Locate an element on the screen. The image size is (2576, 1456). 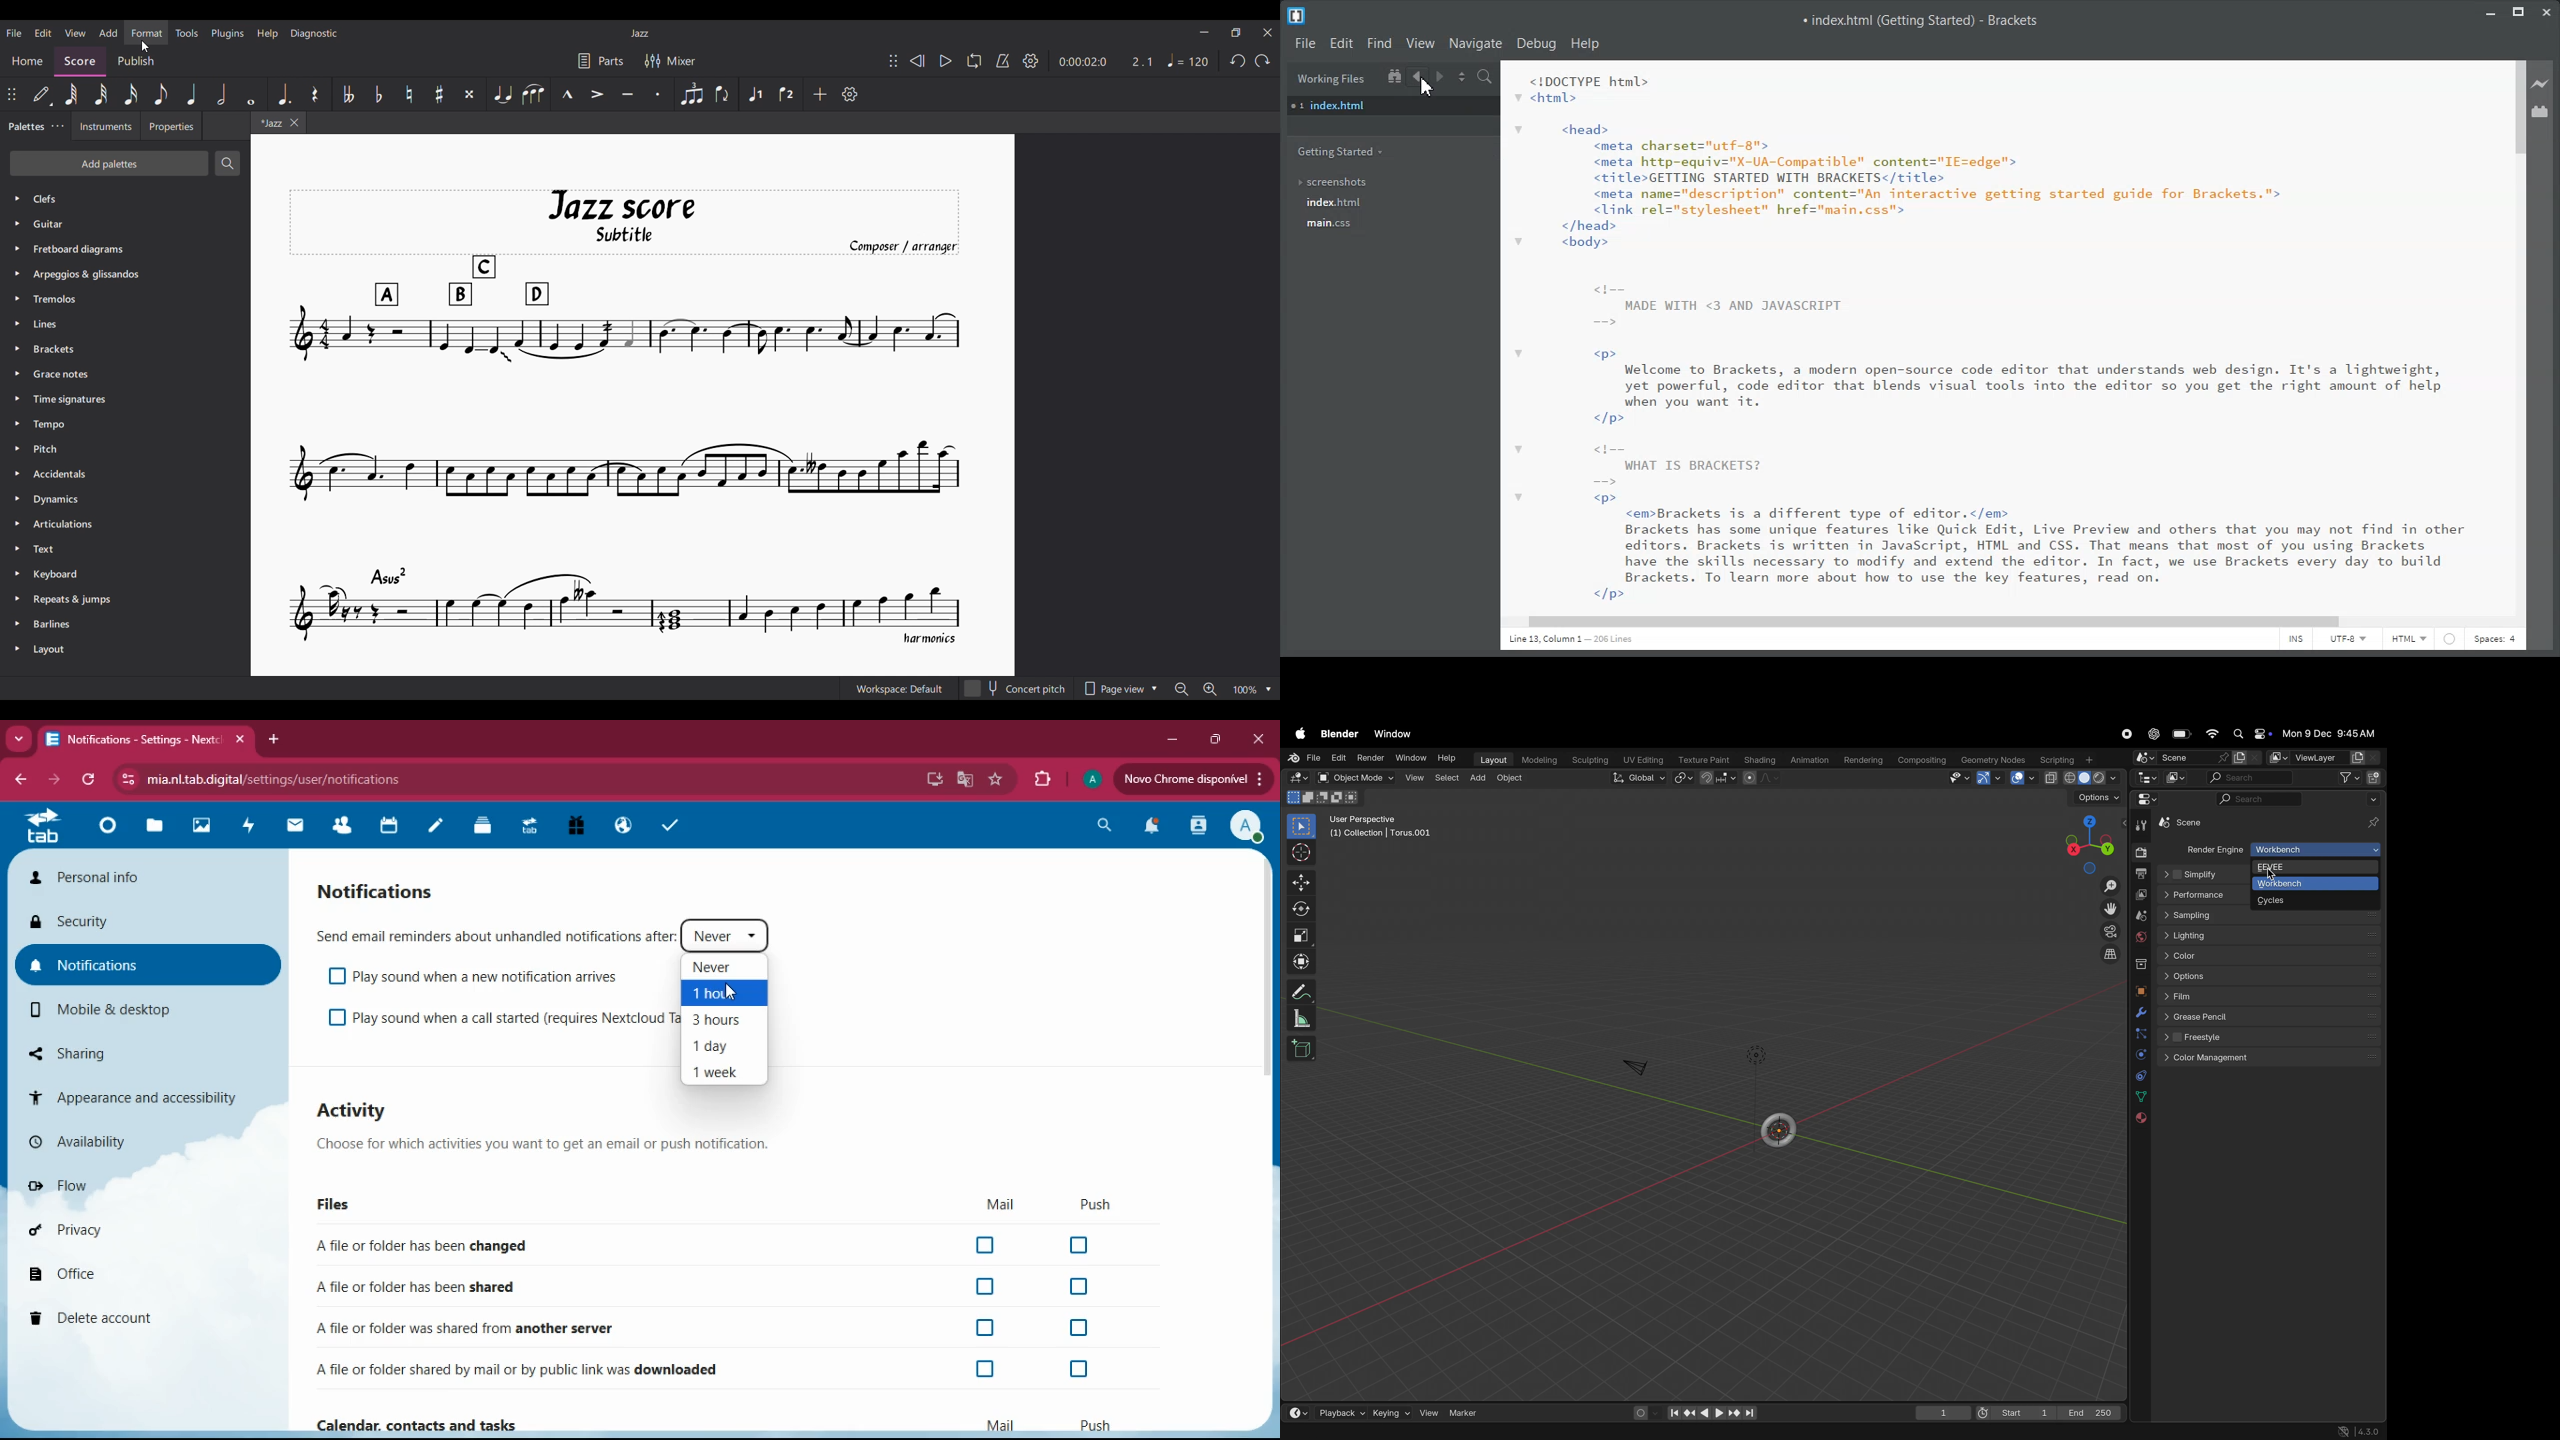
 is located at coordinates (273, 739).